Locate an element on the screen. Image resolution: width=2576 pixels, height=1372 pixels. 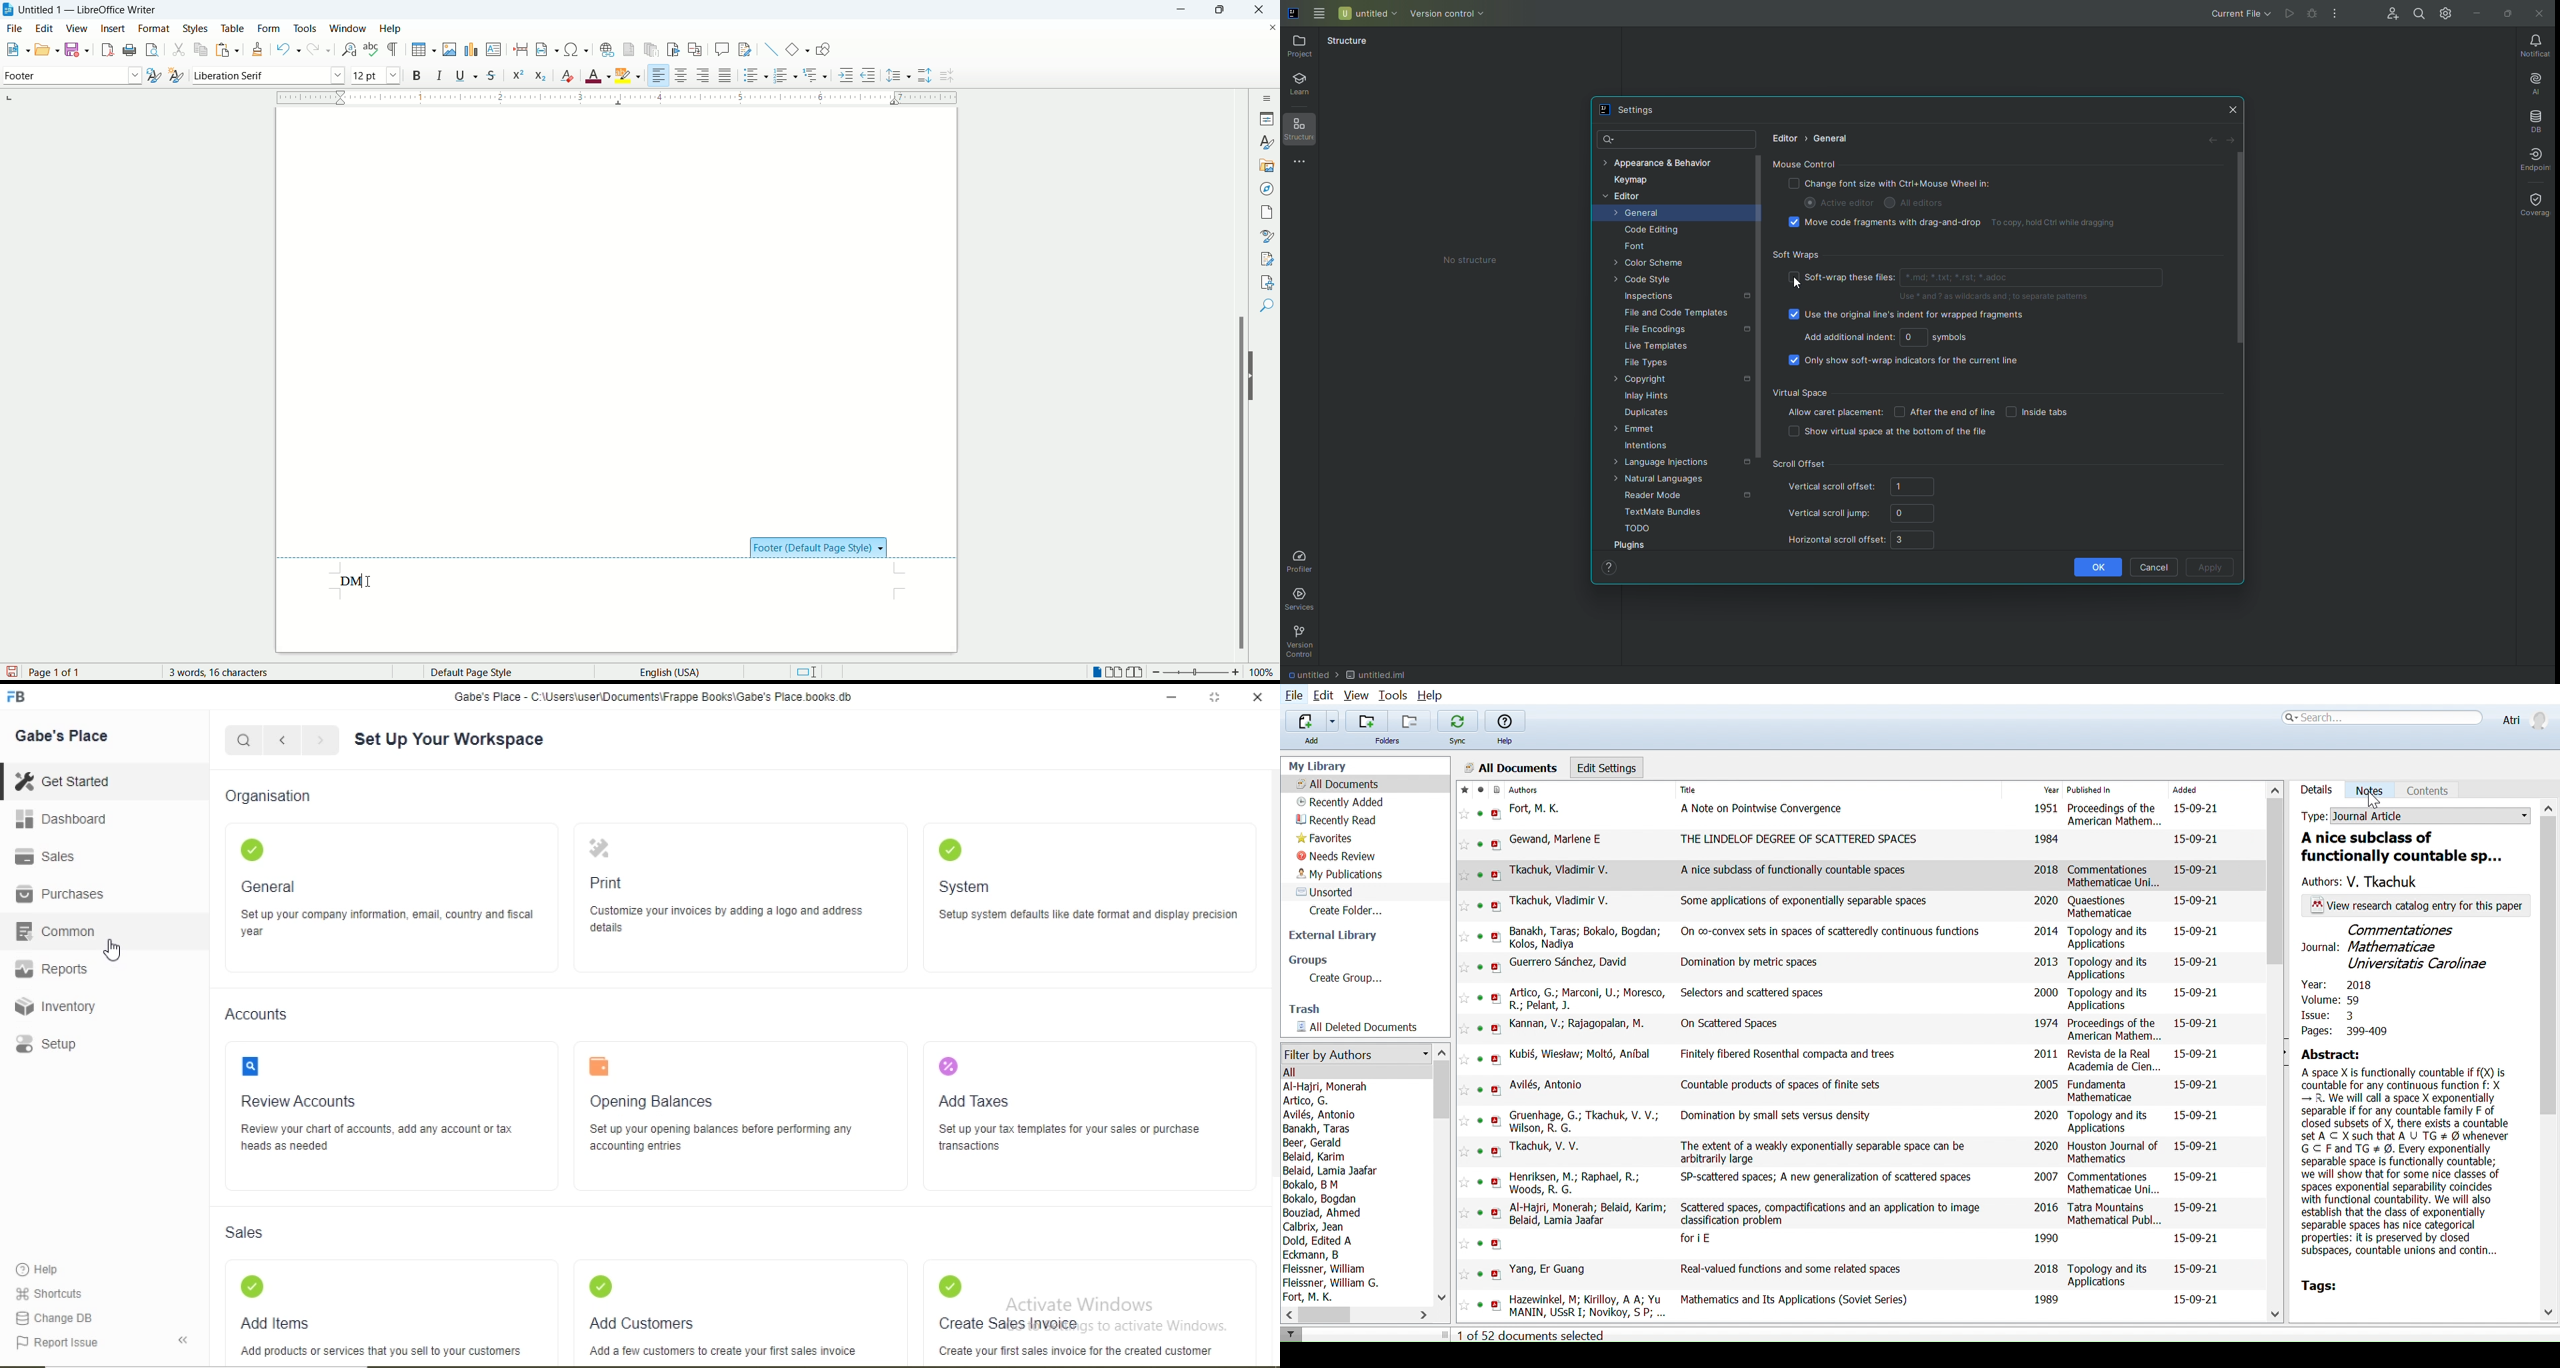
close document is located at coordinates (1269, 26).